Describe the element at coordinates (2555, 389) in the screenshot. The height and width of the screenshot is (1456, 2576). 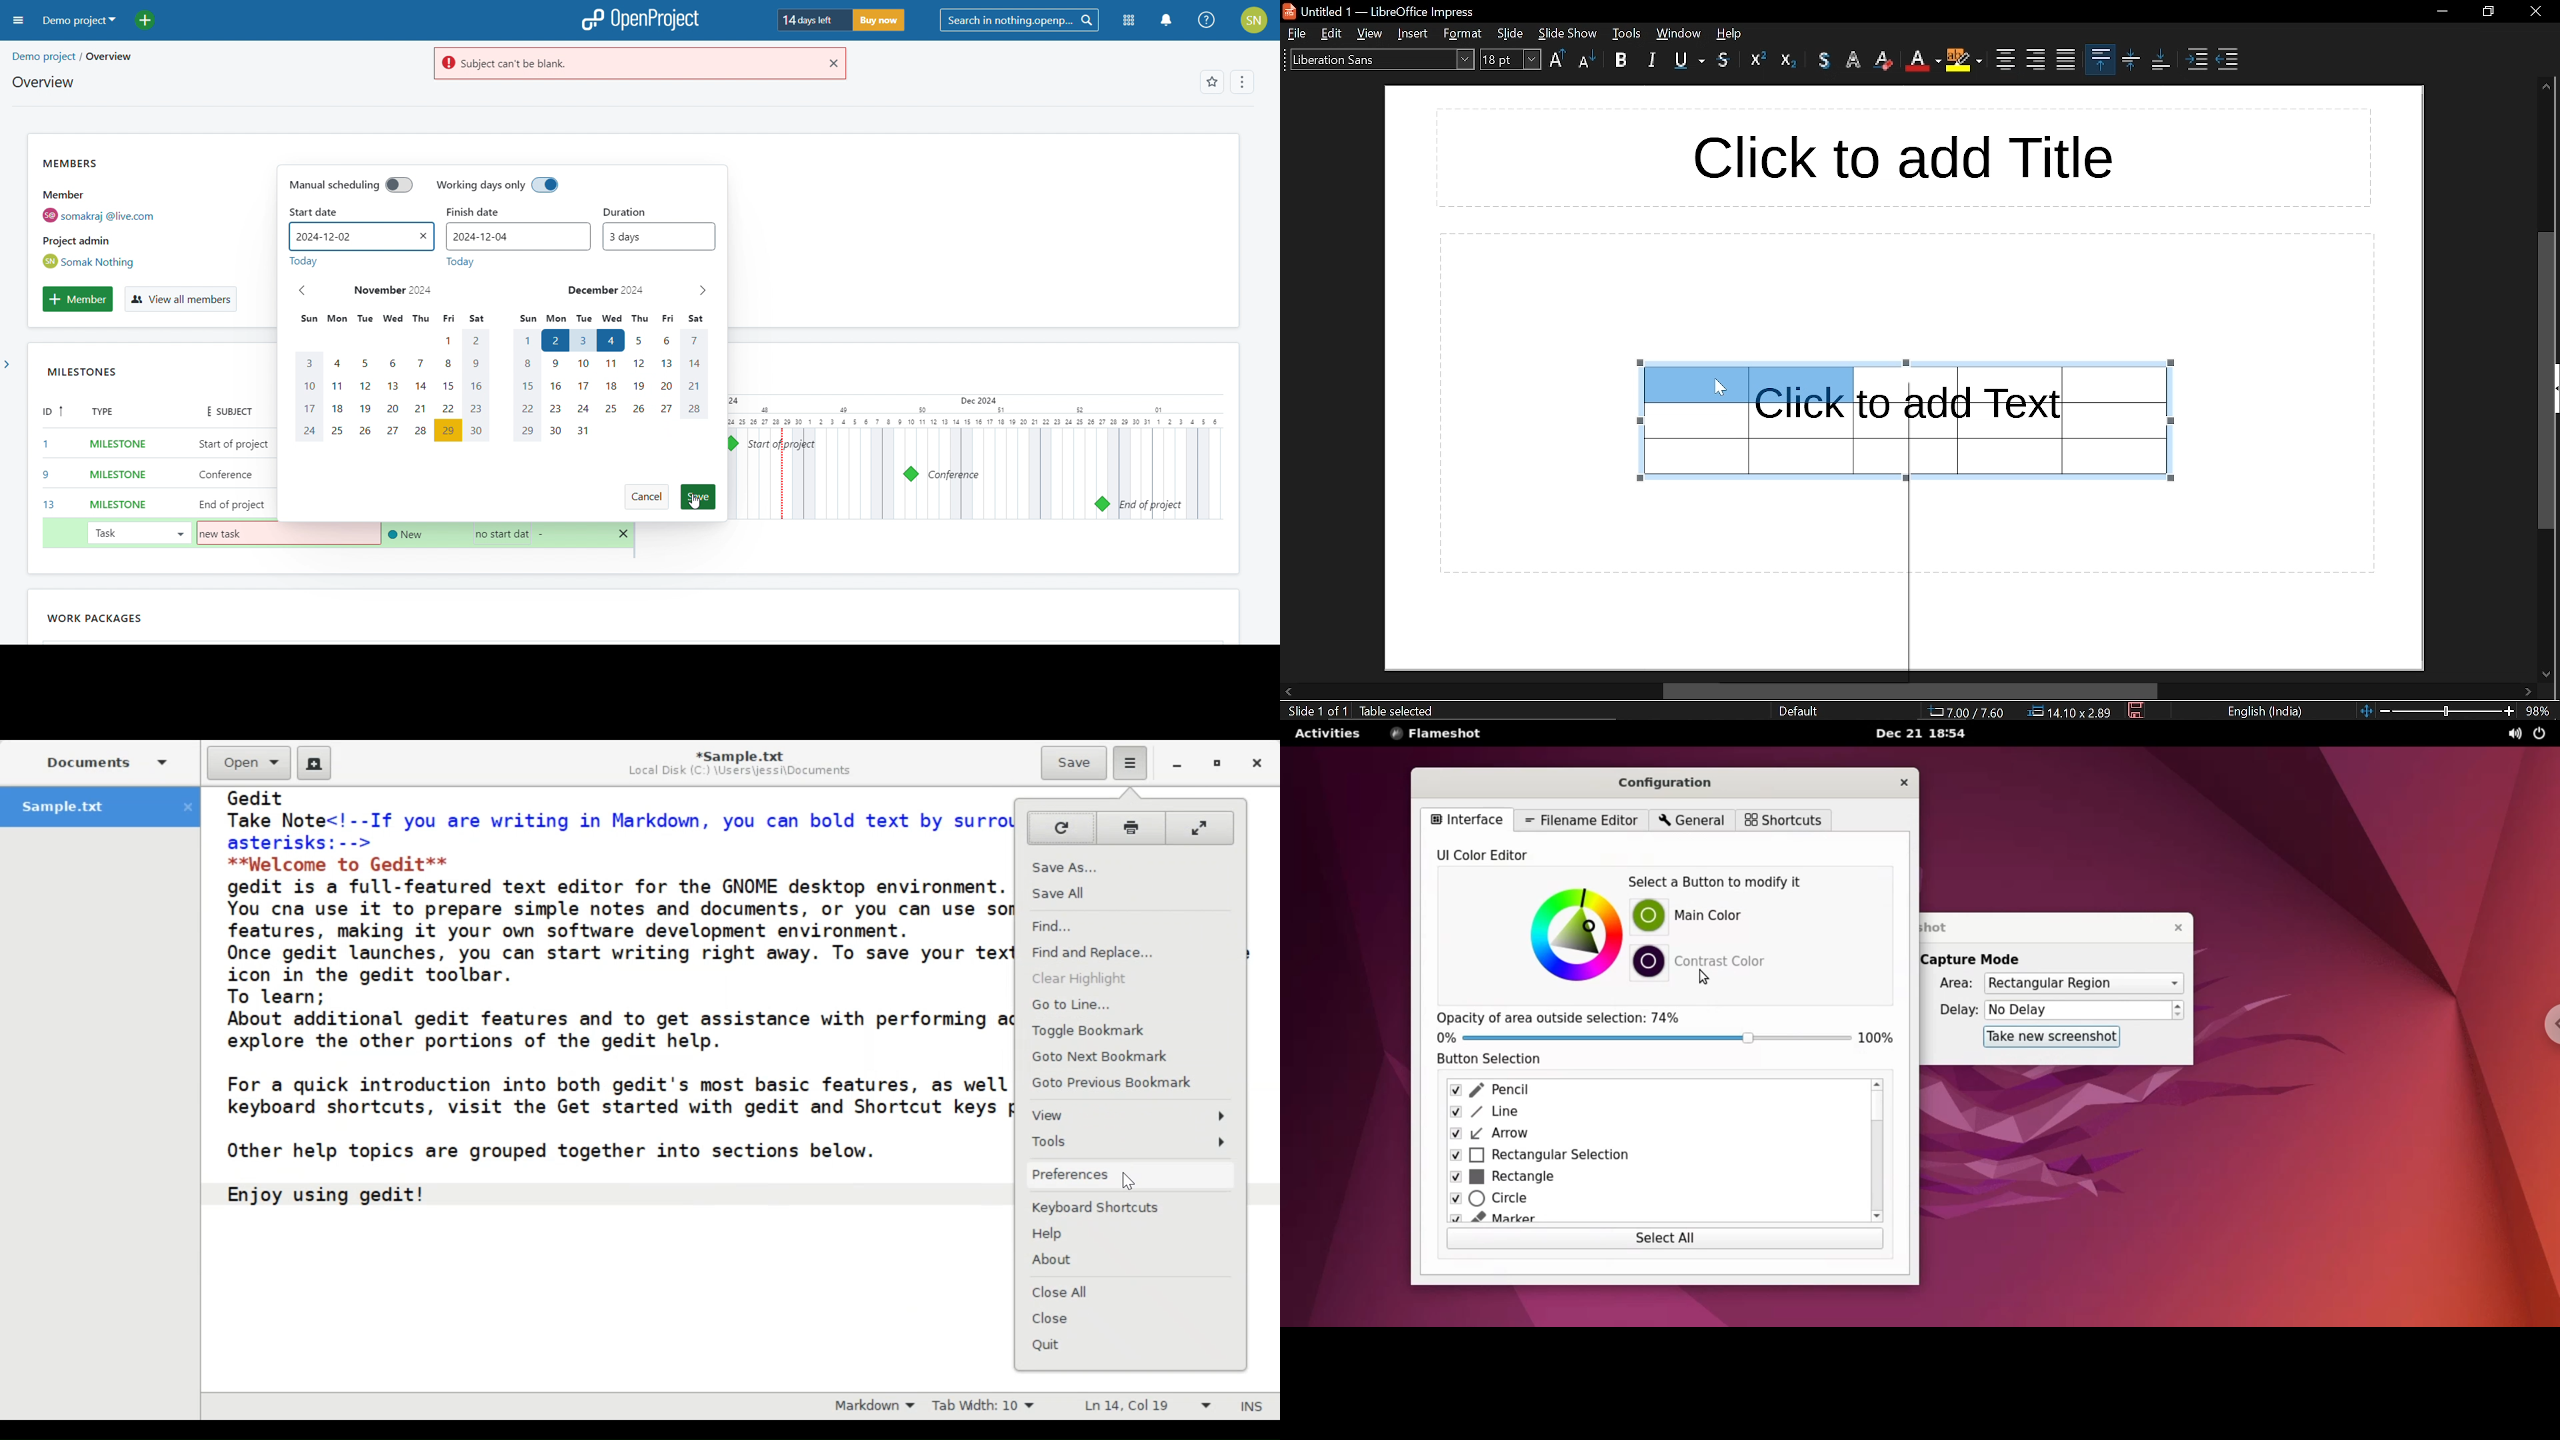
I see `expand sidebar` at that location.